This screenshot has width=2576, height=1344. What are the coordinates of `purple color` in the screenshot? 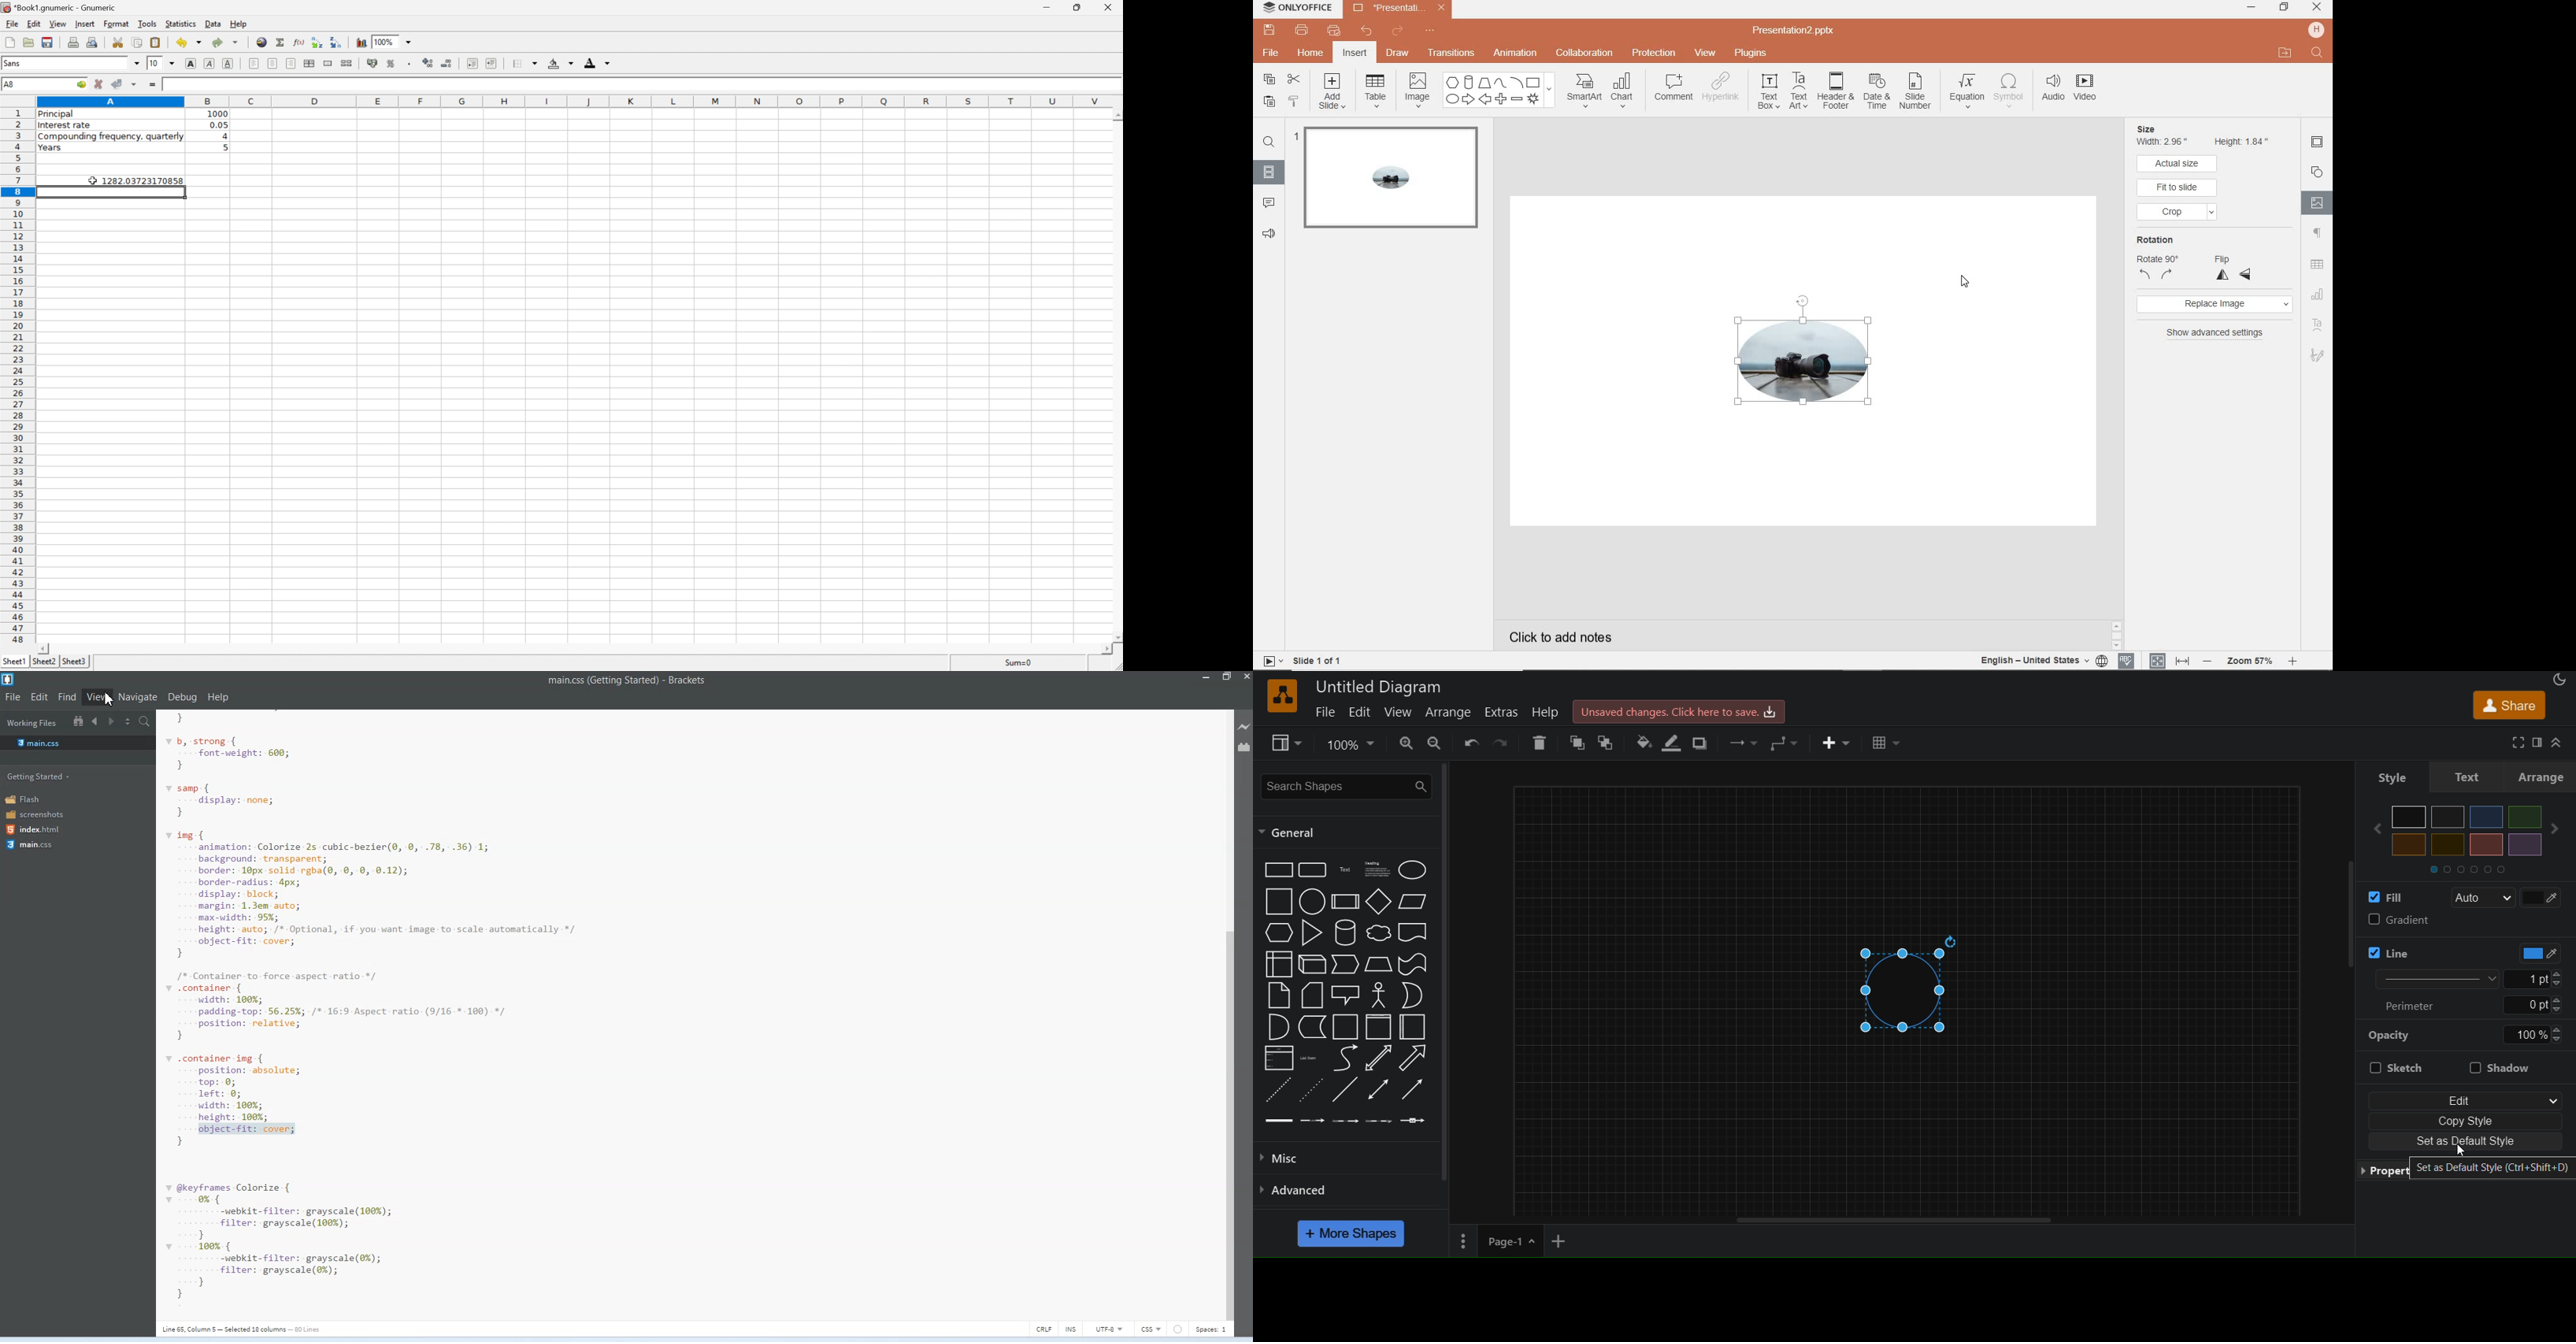 It's located at (2524, 844).